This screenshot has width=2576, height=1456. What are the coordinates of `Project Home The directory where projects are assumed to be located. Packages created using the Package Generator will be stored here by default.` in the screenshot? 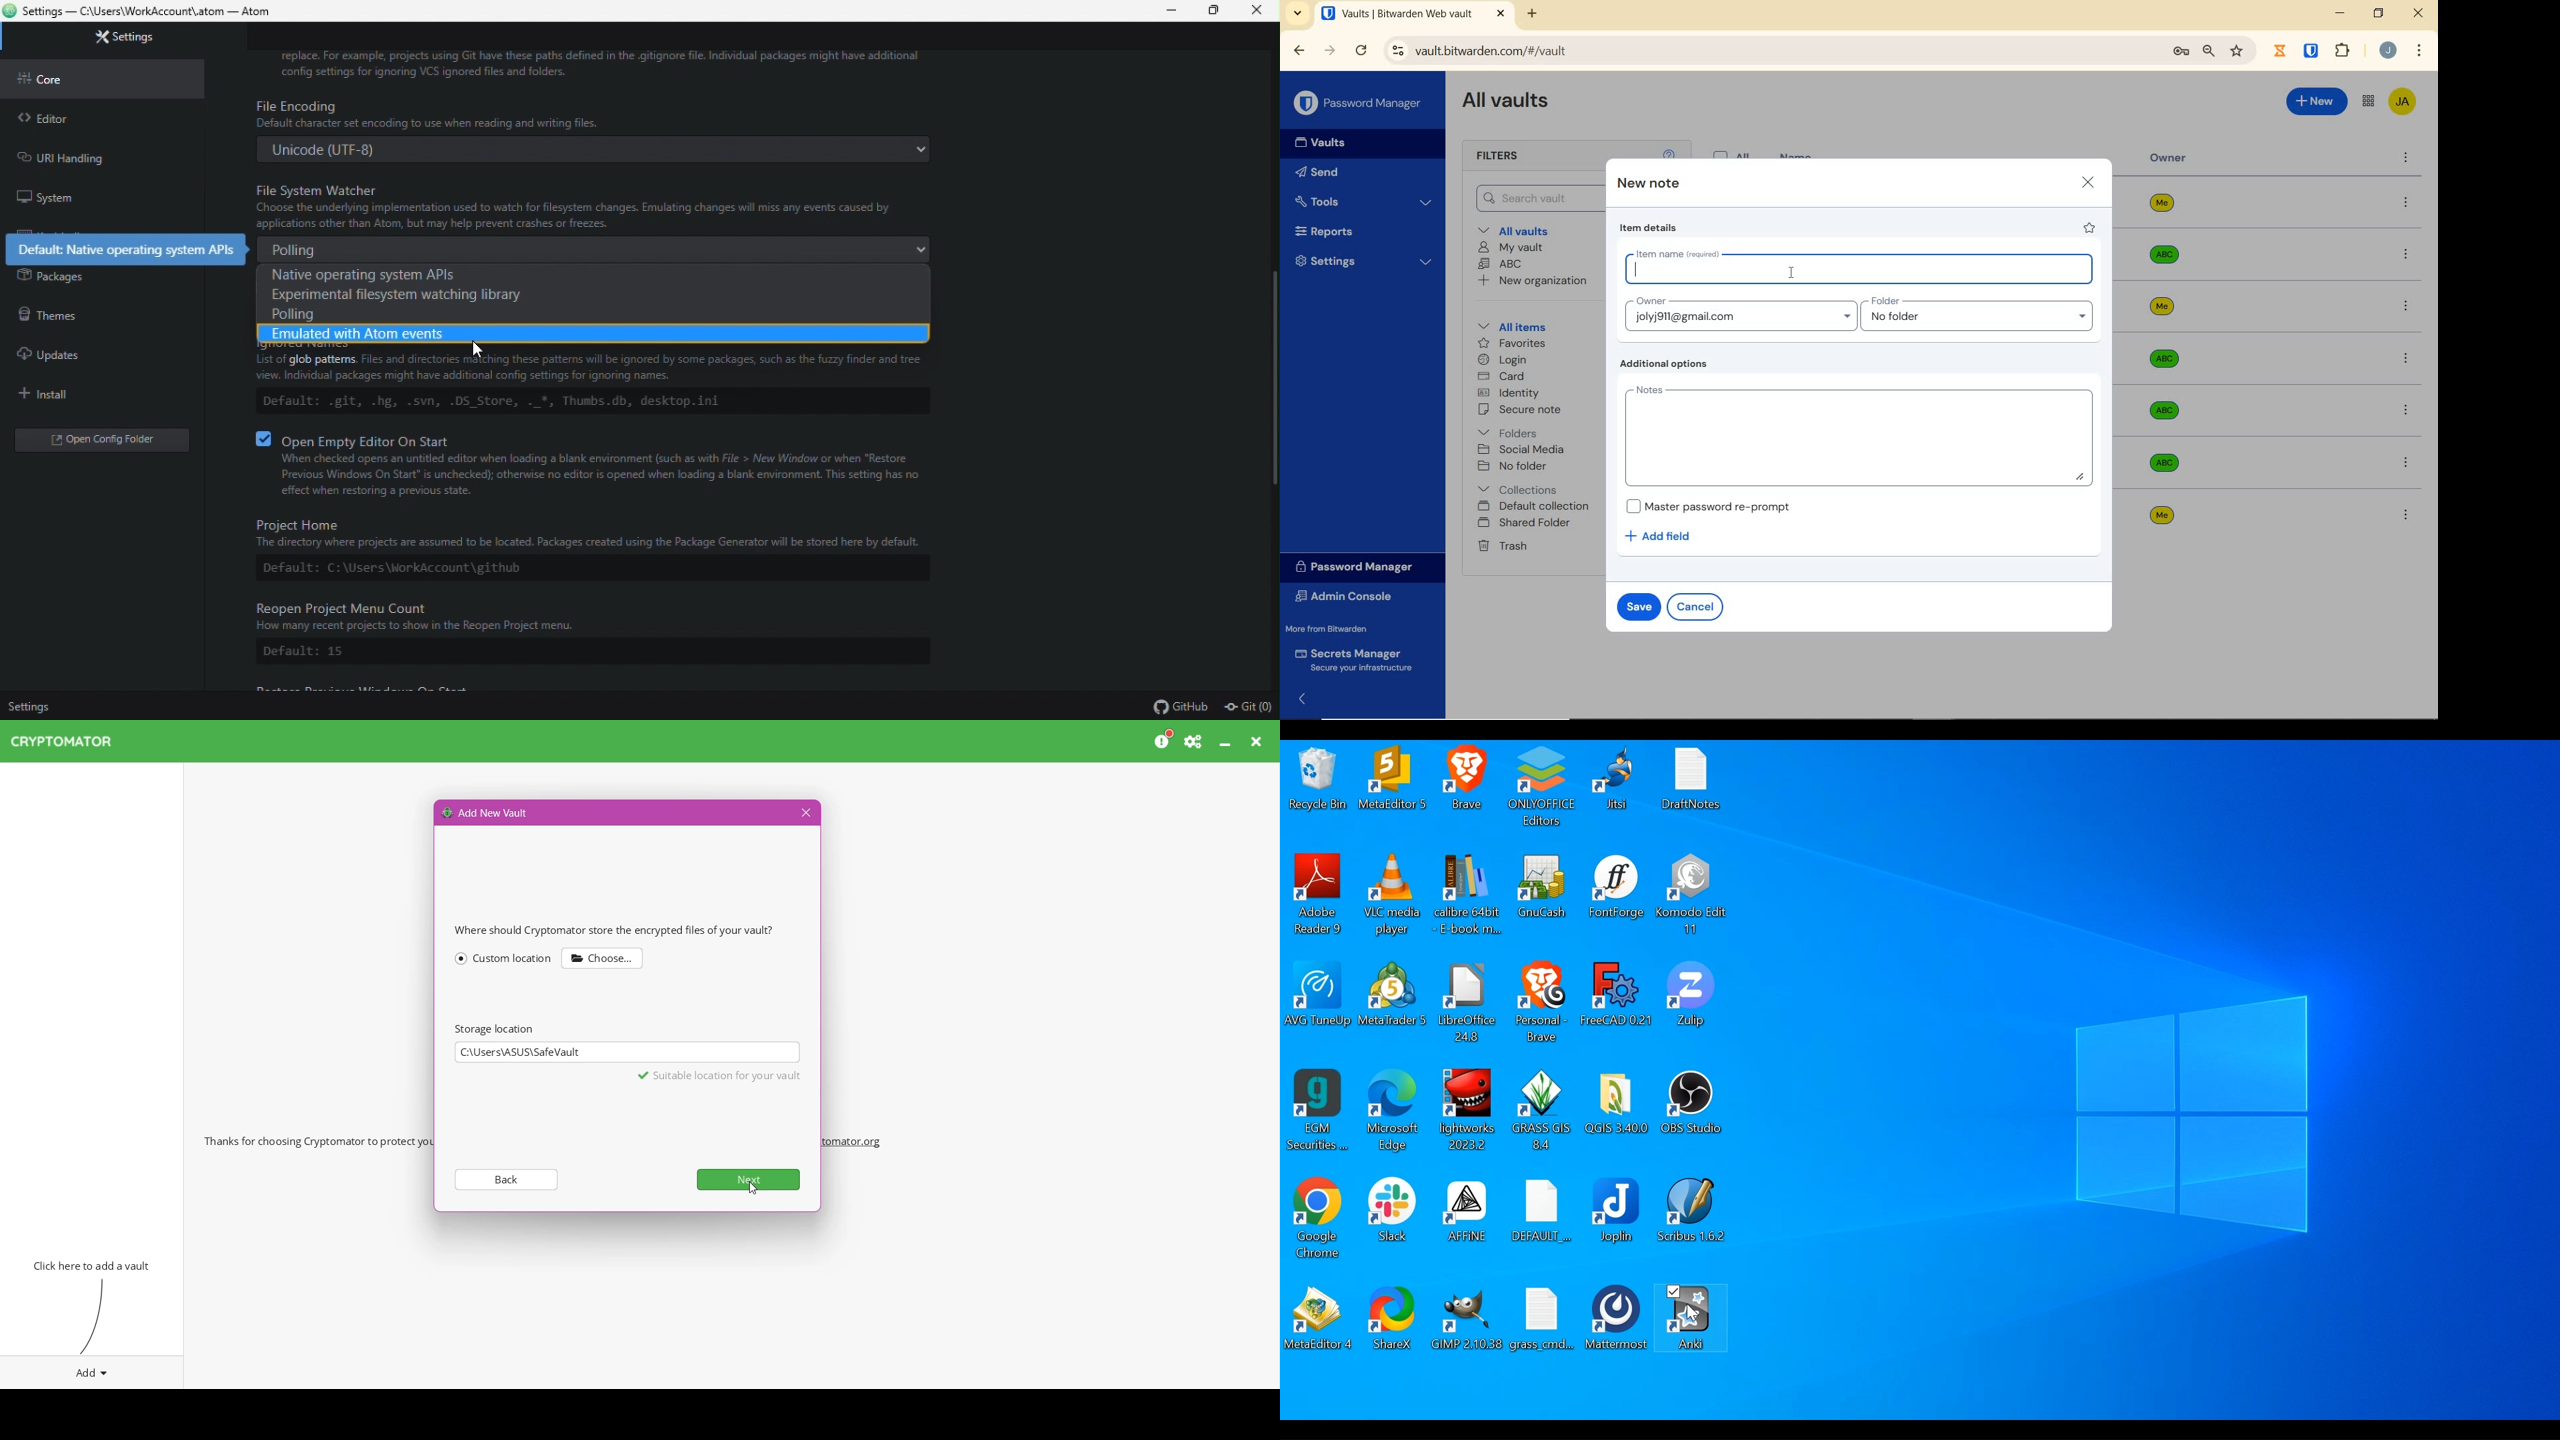 It's located at (581, 533).